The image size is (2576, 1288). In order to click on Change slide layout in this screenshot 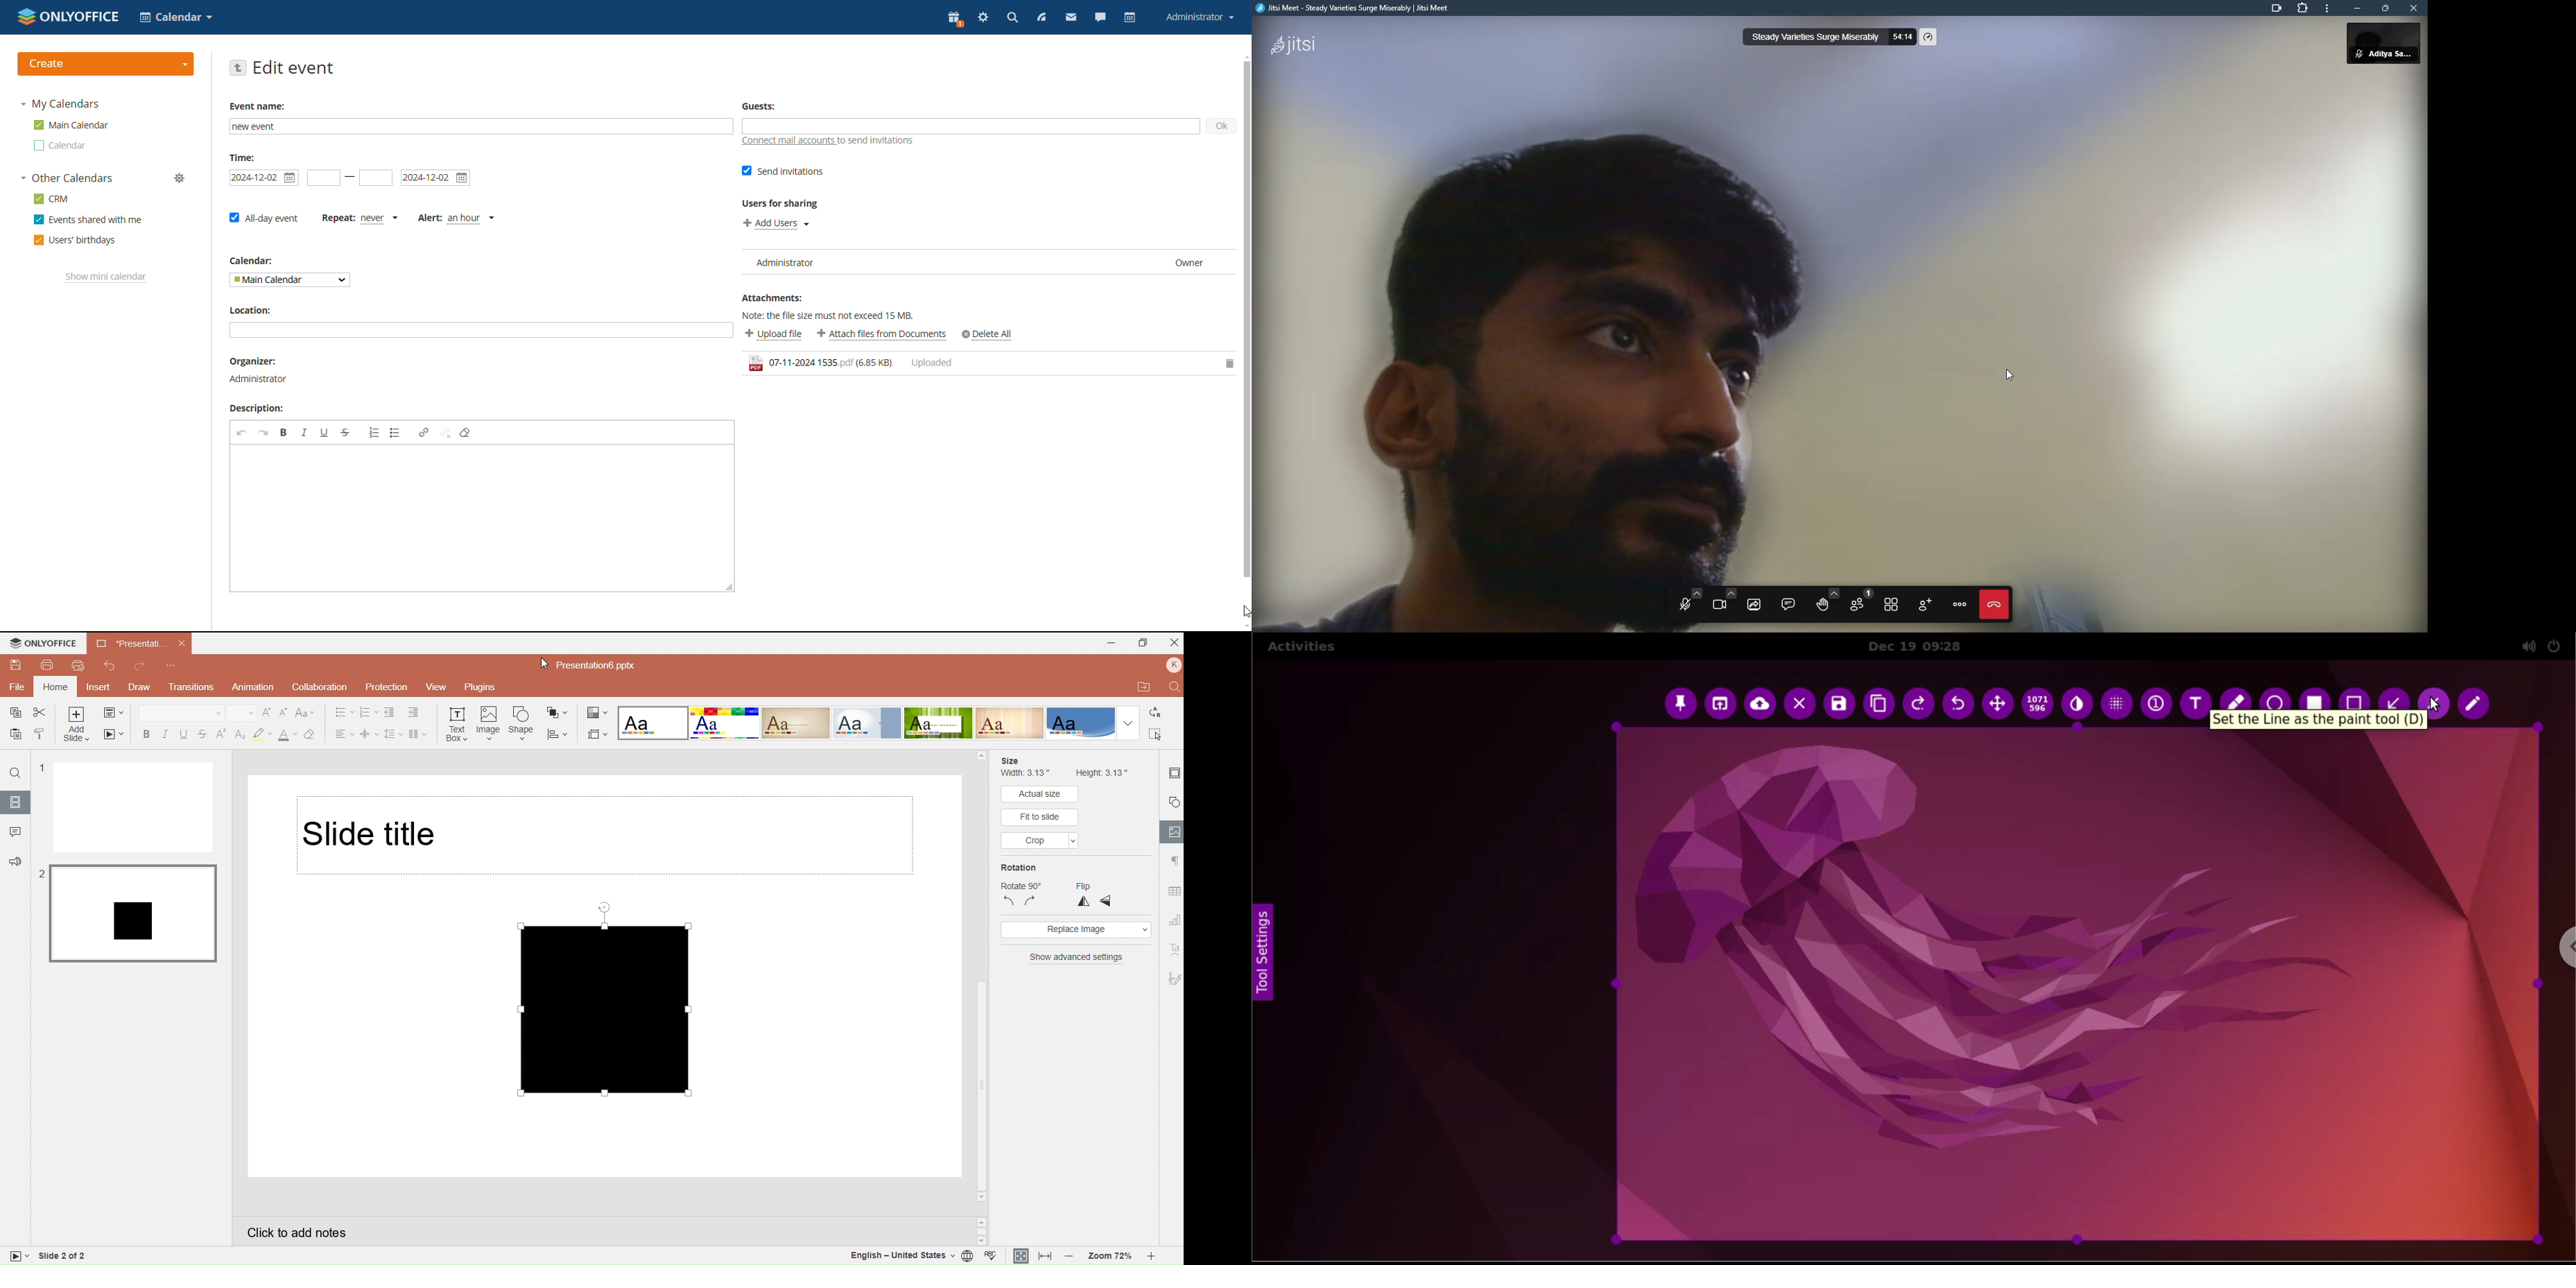, I will do `click(114, 713)`.